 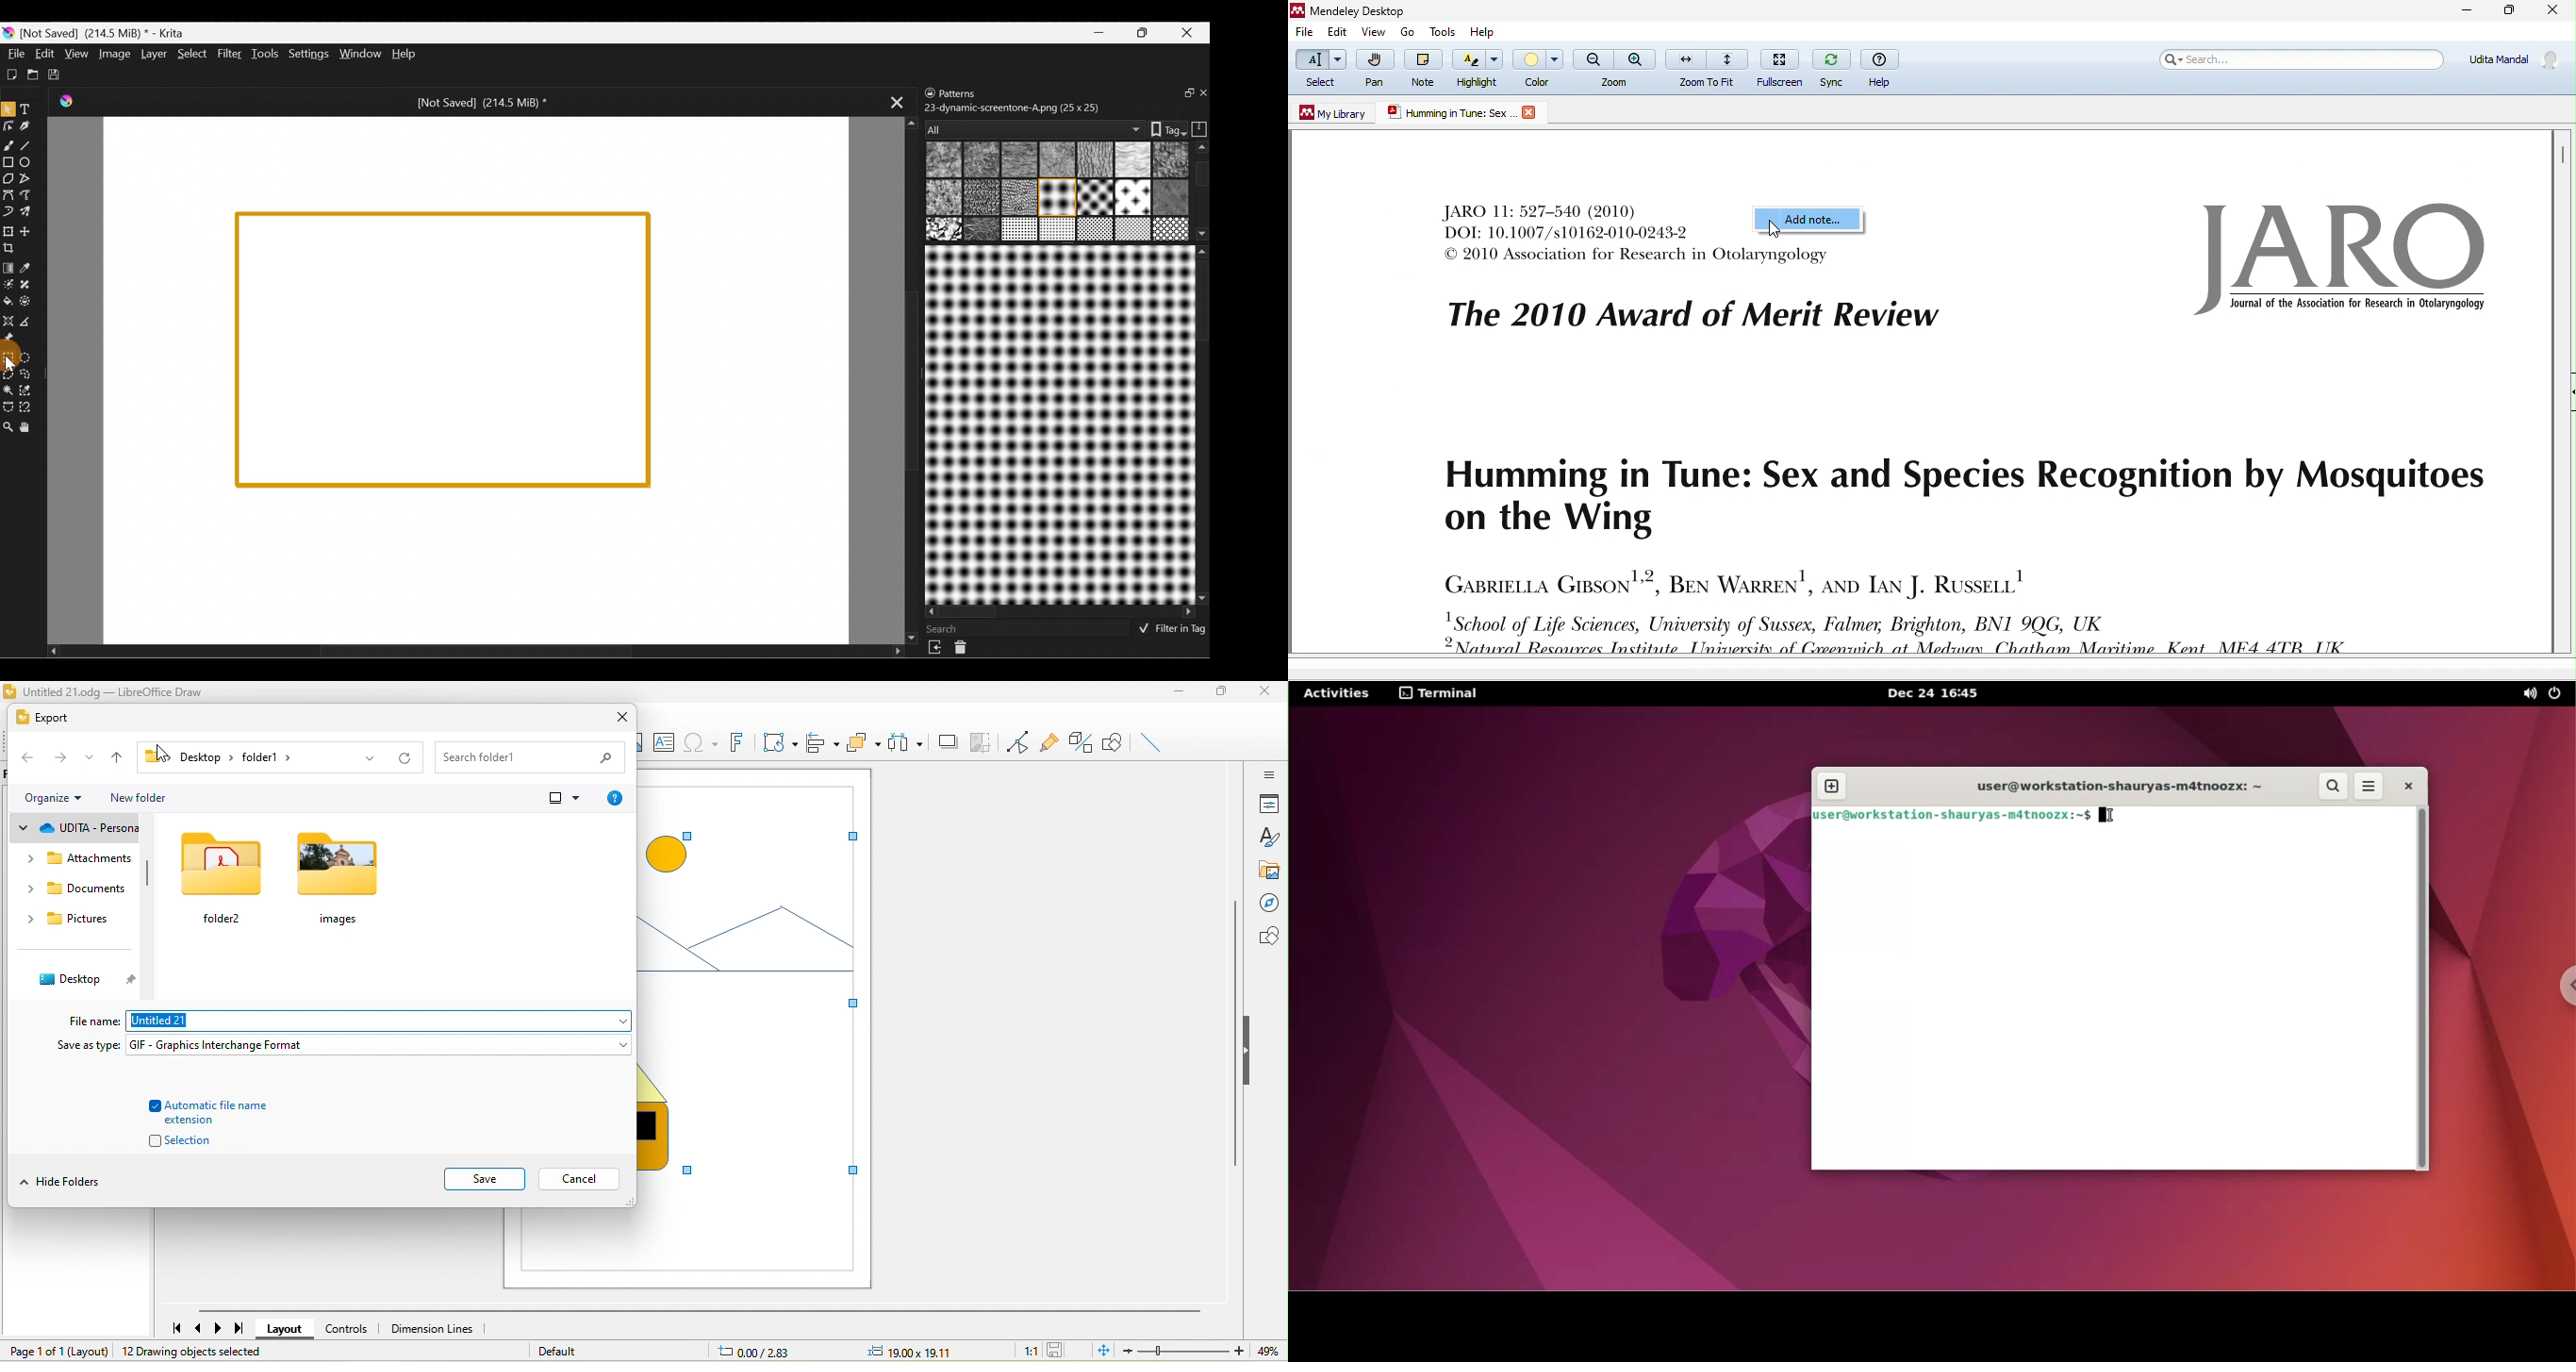 I want to click on 19 texture_vegetal.png, so click(x=1173, y=226).